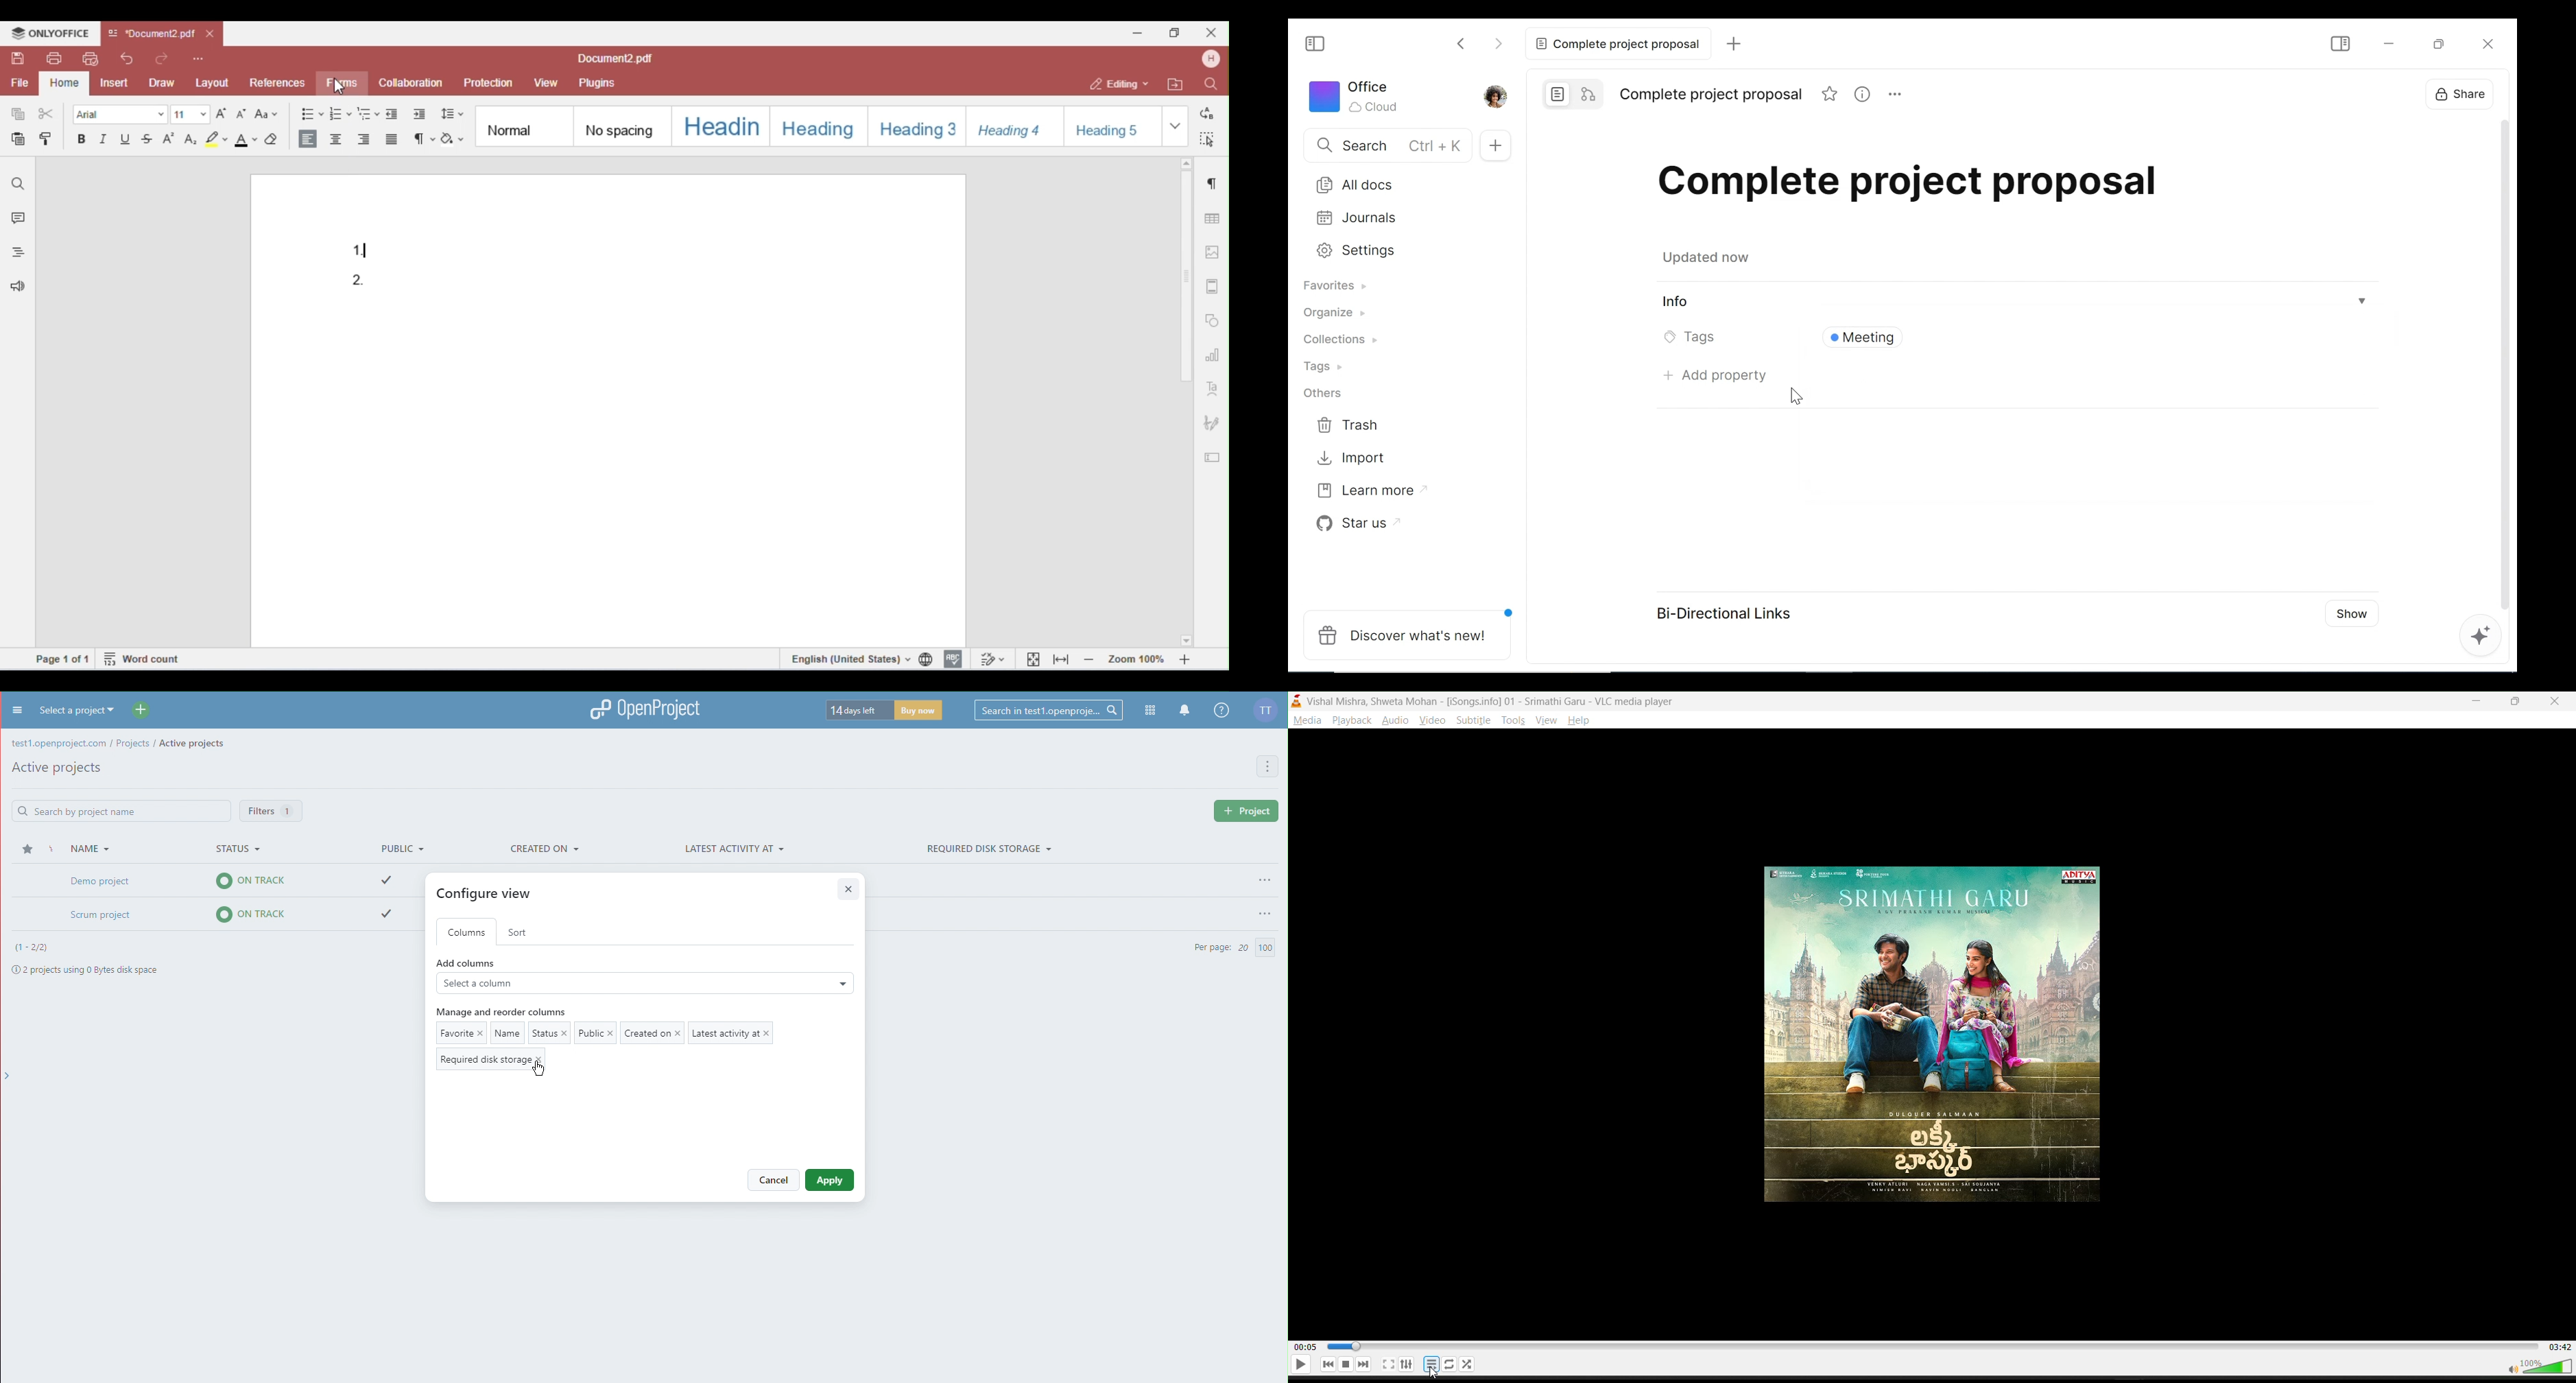  Describe the element at coordinates (1501, 44) in the screenshot. I see `Click to go forward` at that location.